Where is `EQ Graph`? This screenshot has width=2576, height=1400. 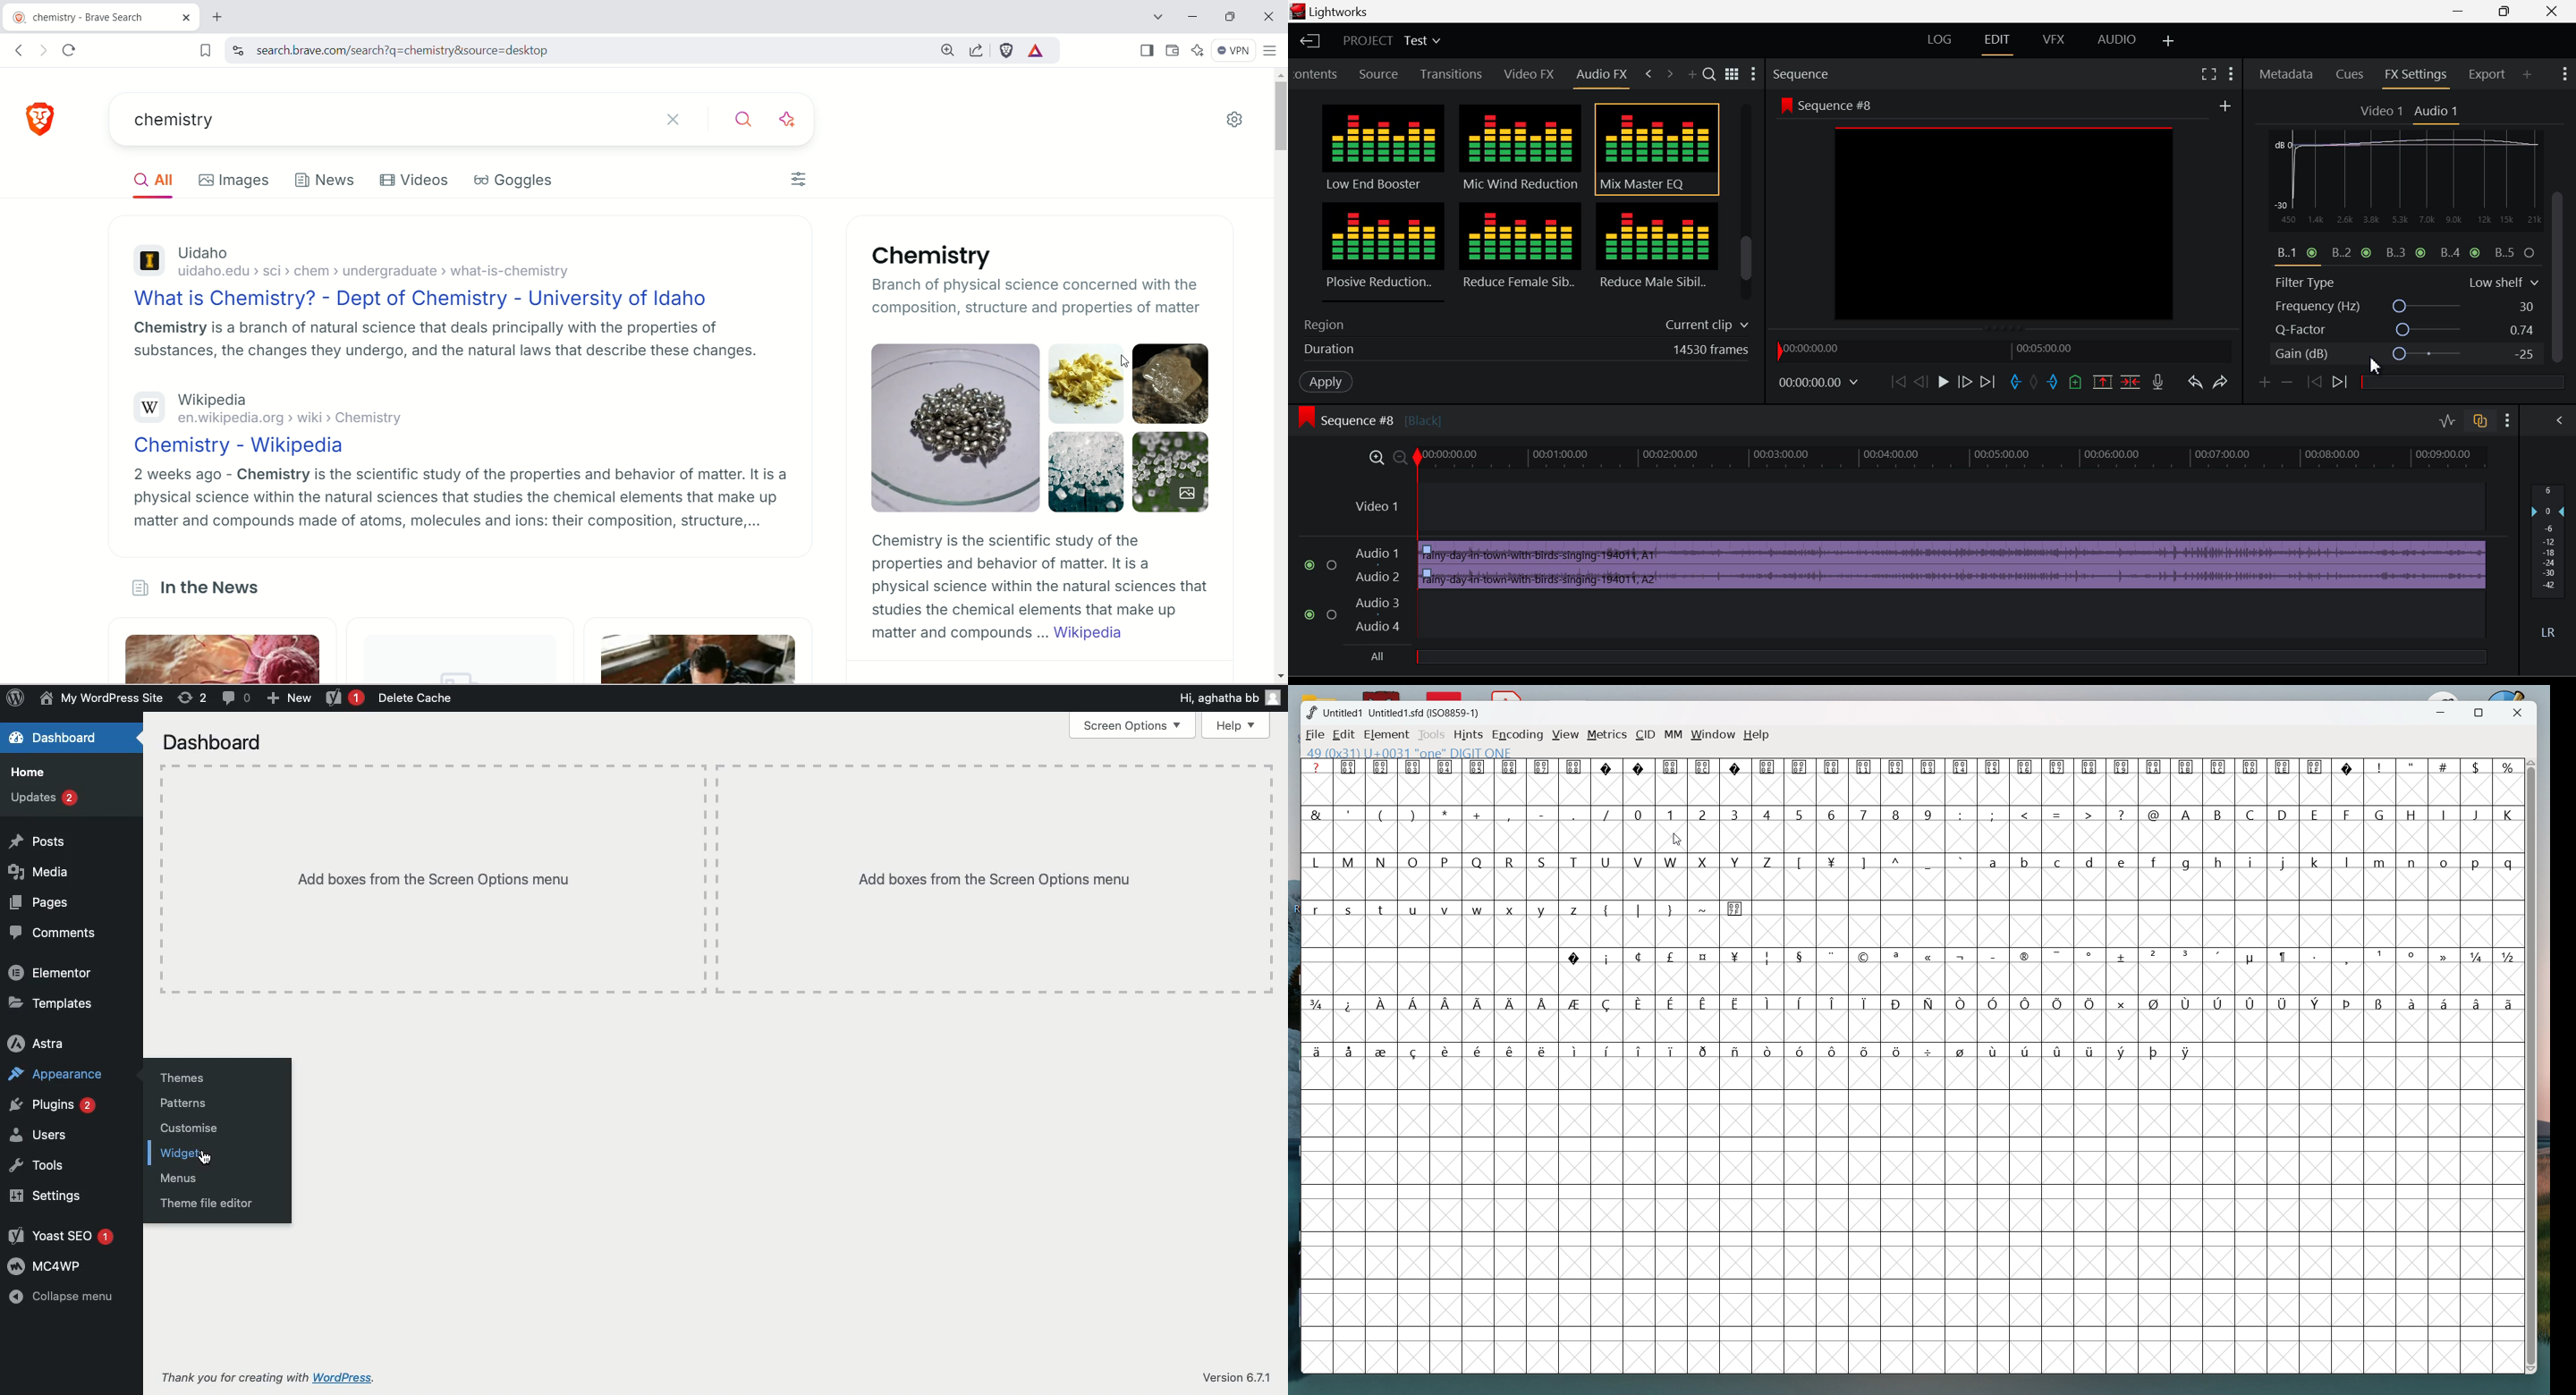
EQ Graph is located at coordinates (2398, 195).